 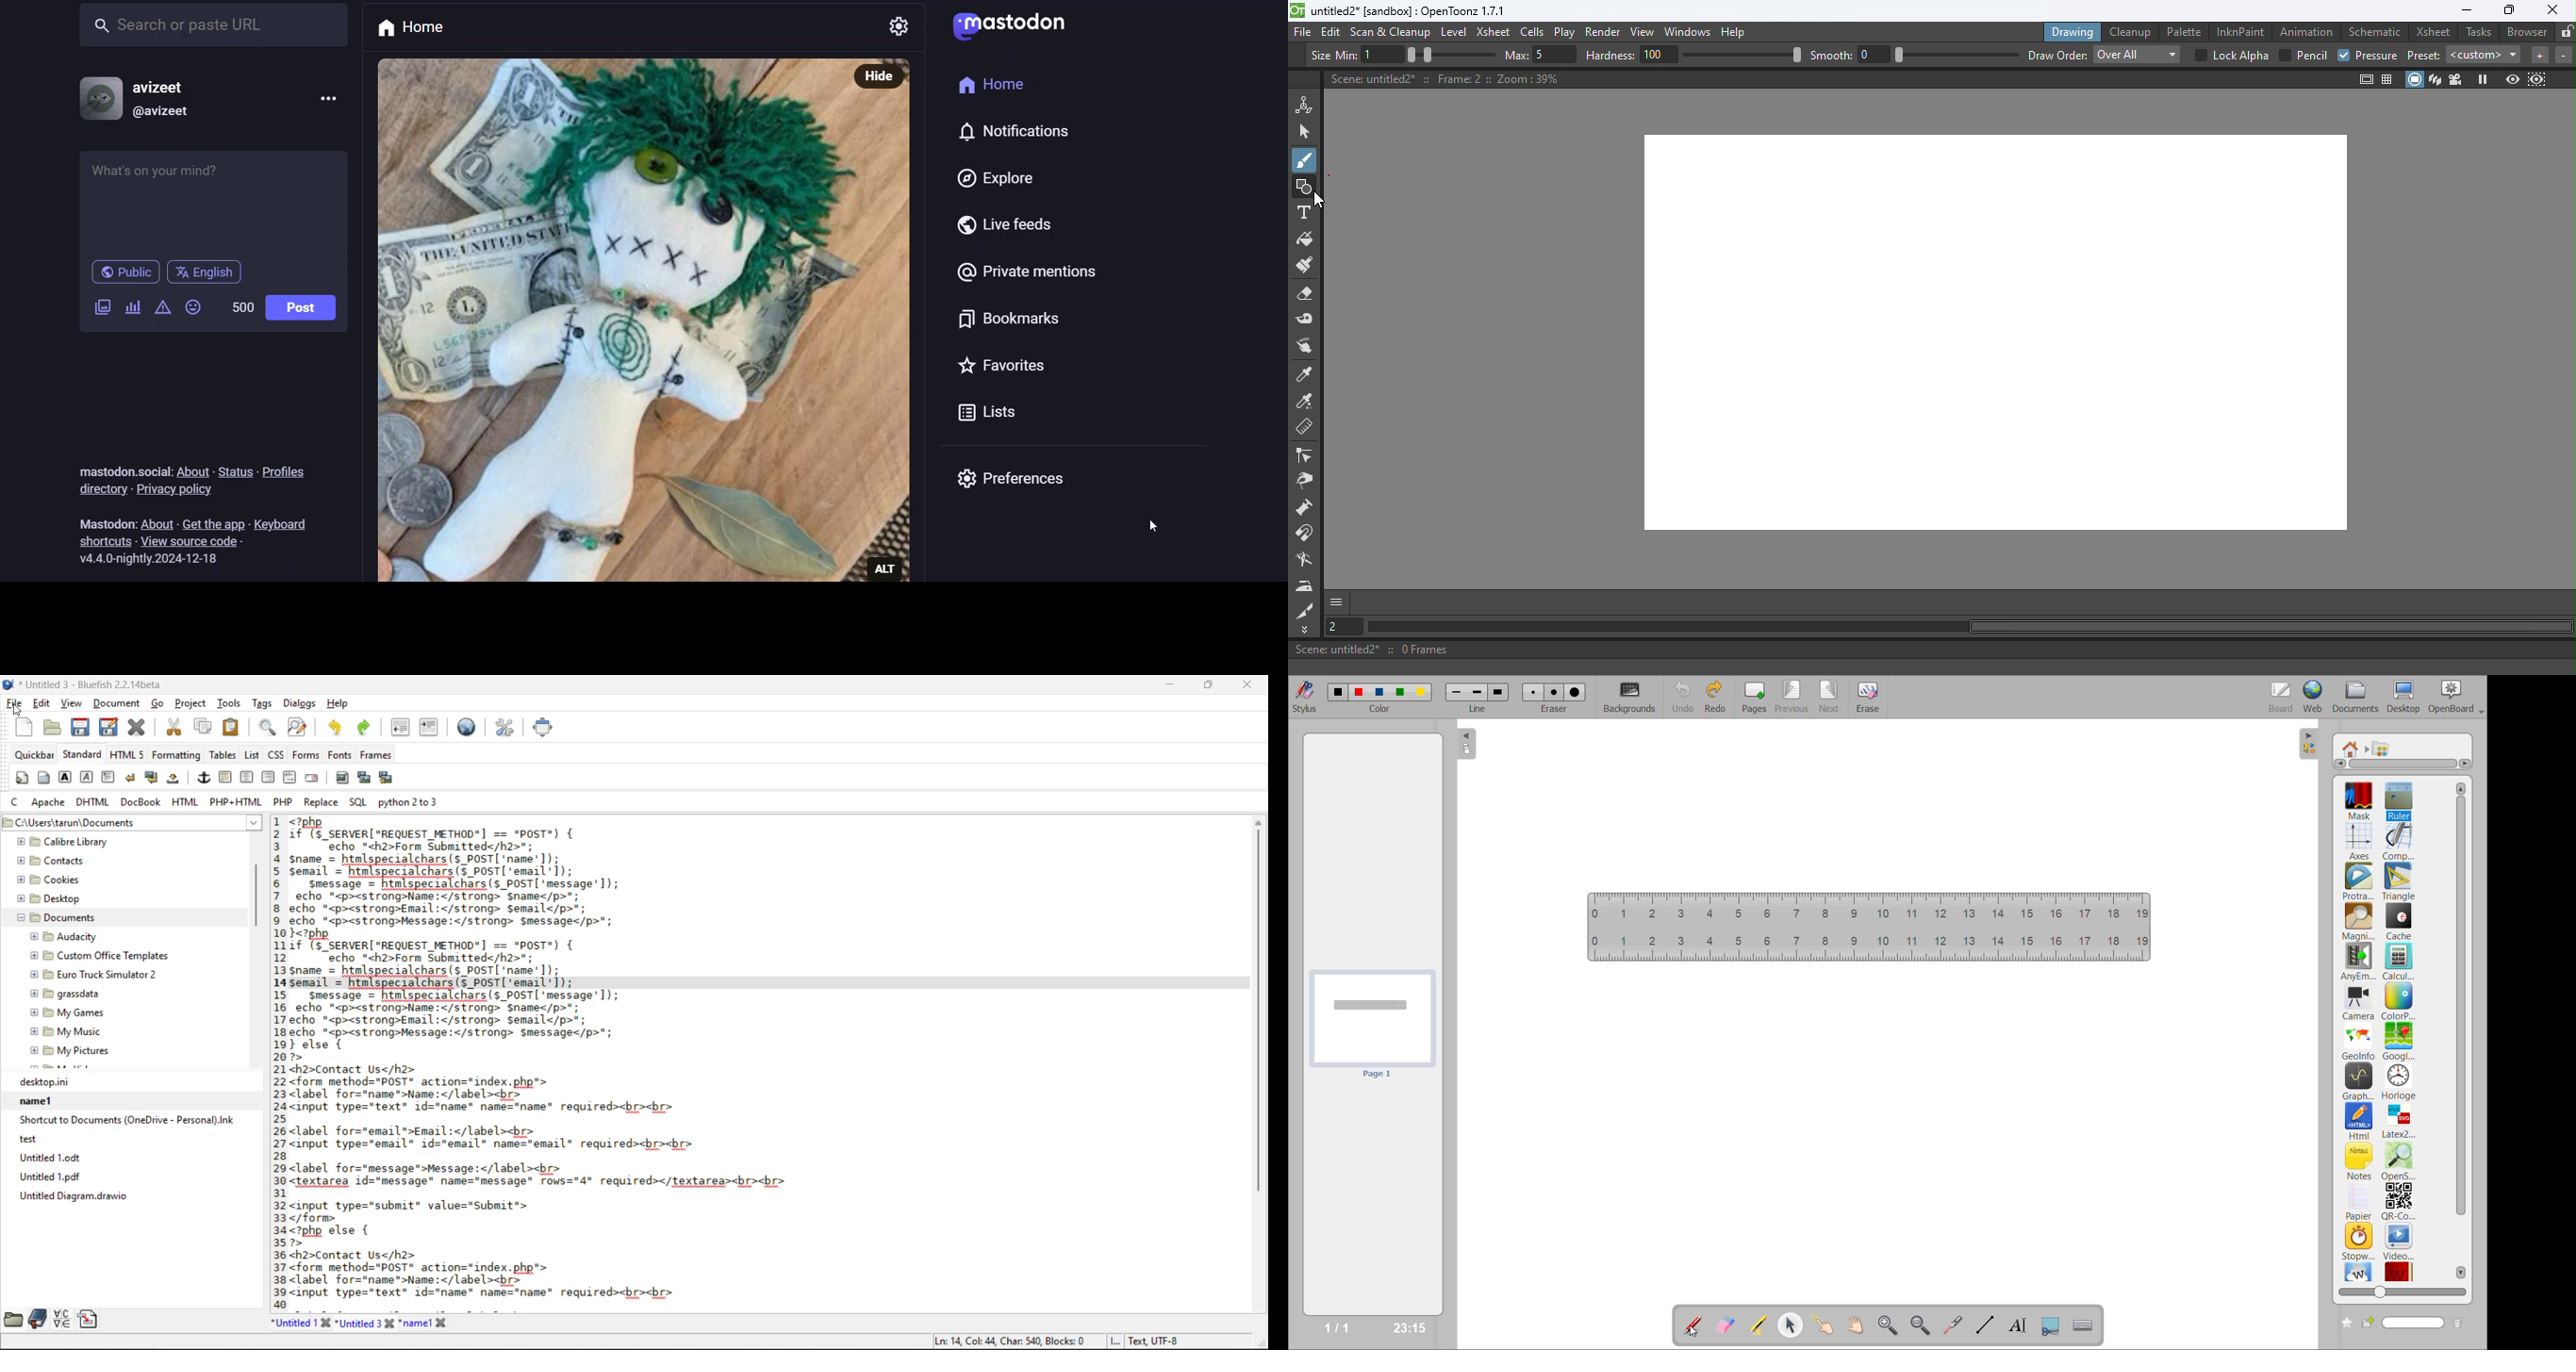 What do you see at coordinates (262, 705) in the screenshot?
I see `tags` at bounding box center [262, 705].